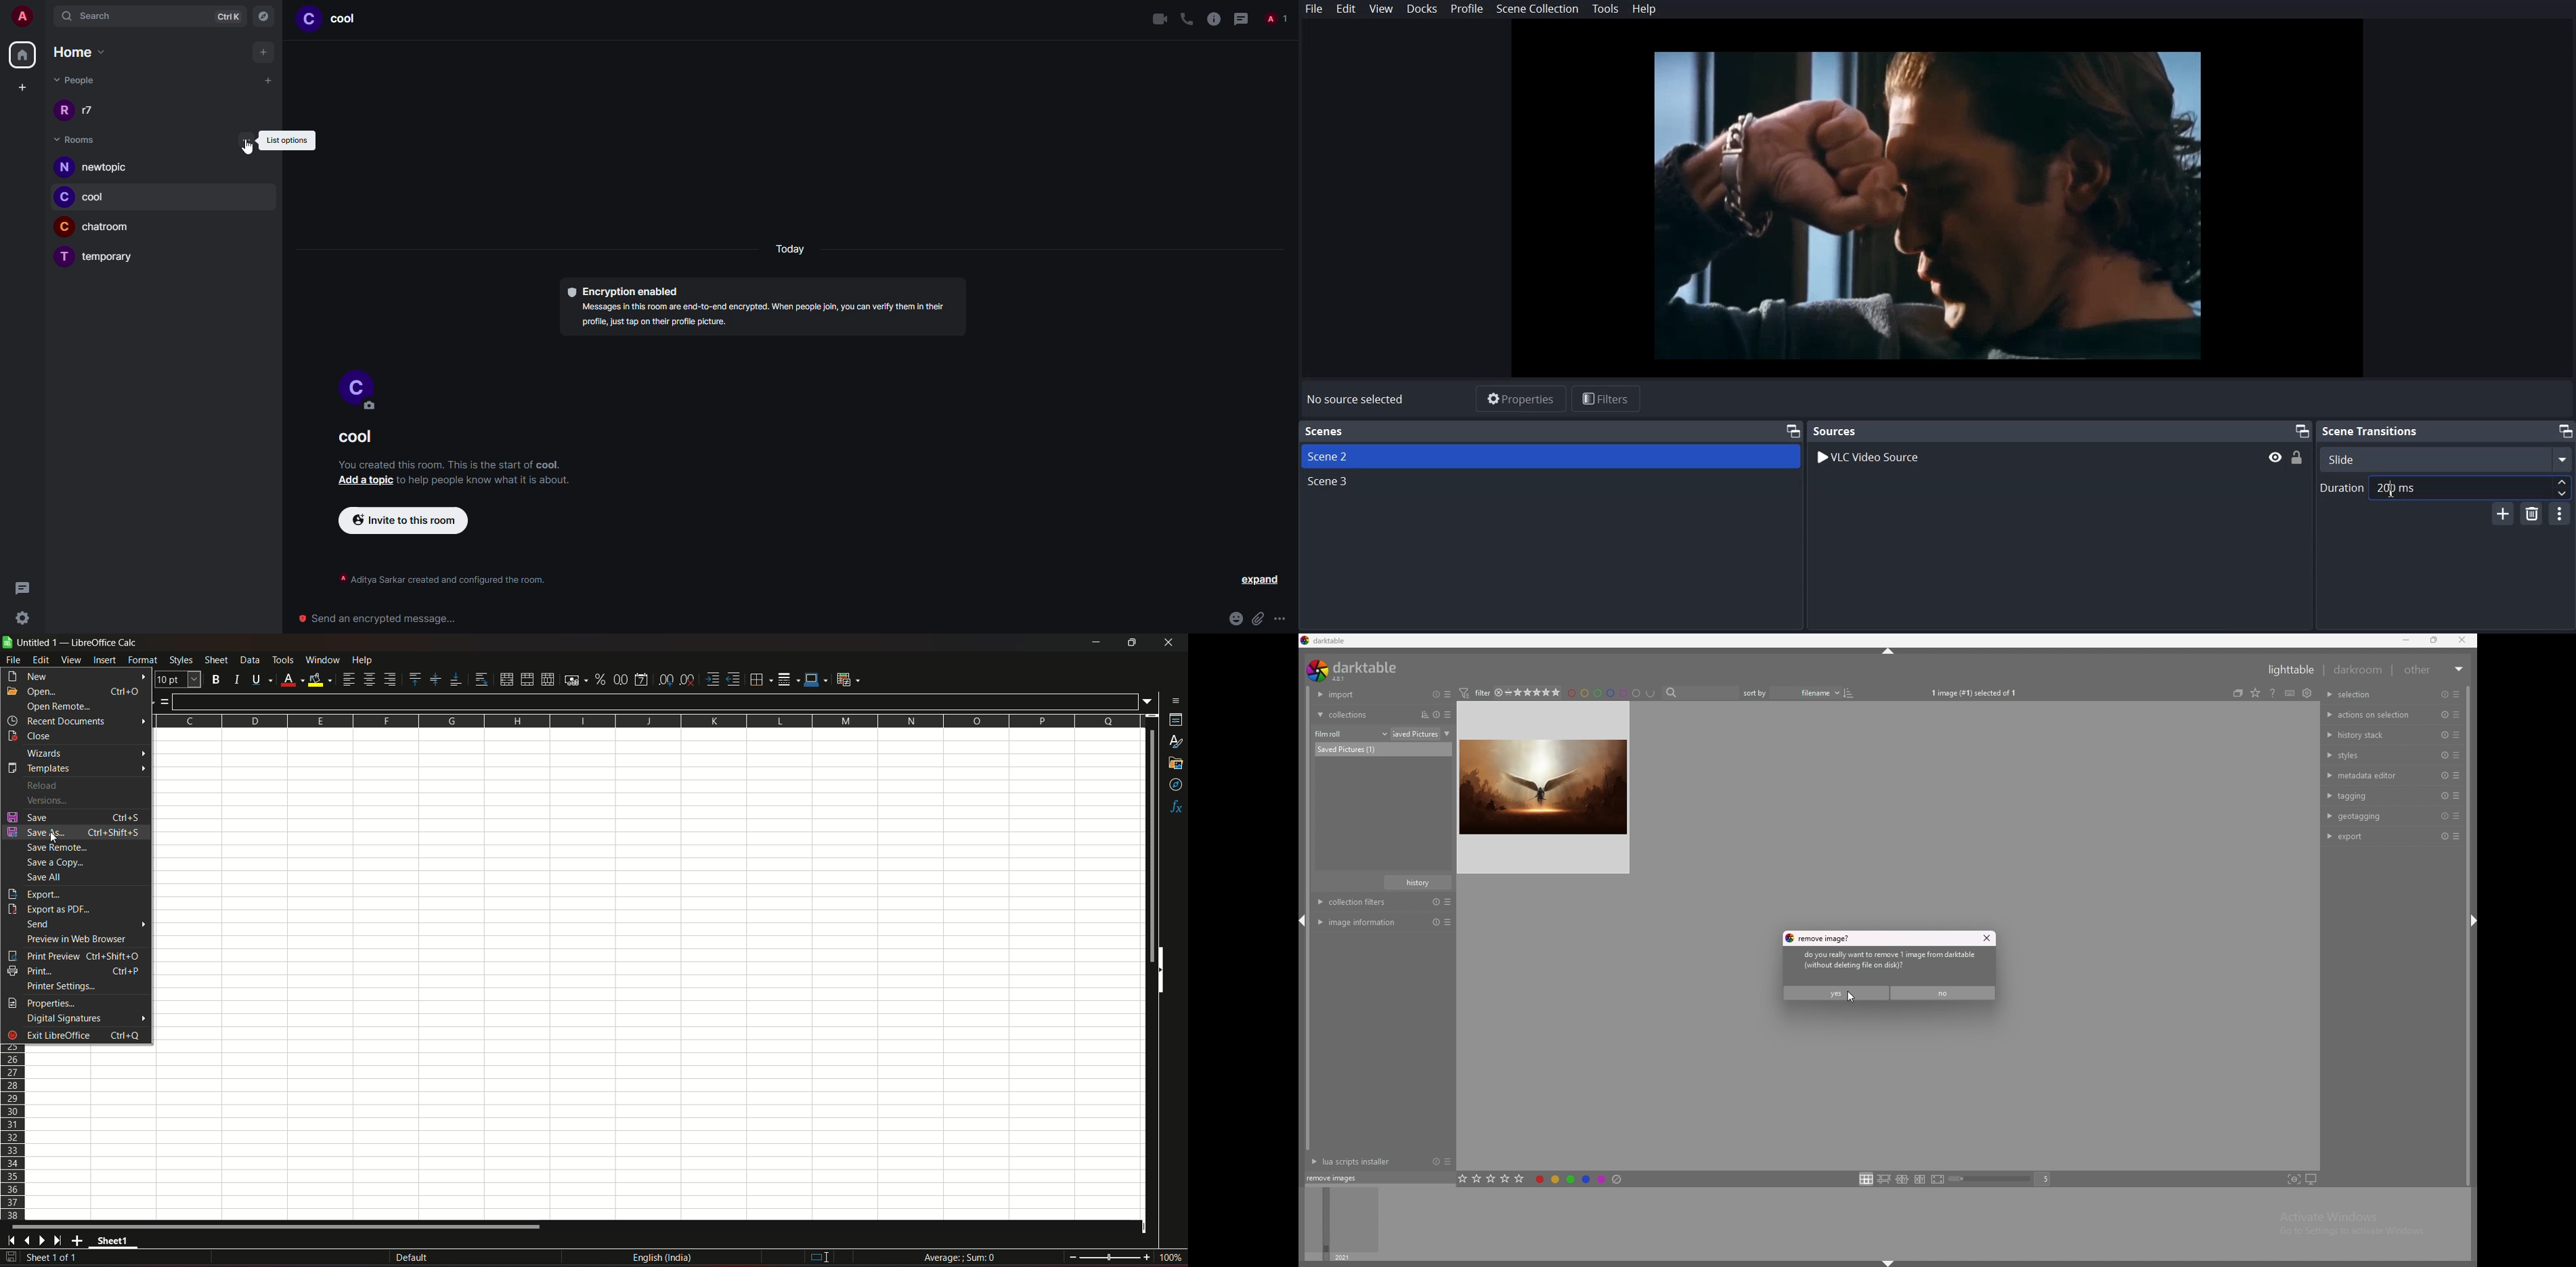 The image size is (2576, 1288). I want to click on profile, so click(60, 197).